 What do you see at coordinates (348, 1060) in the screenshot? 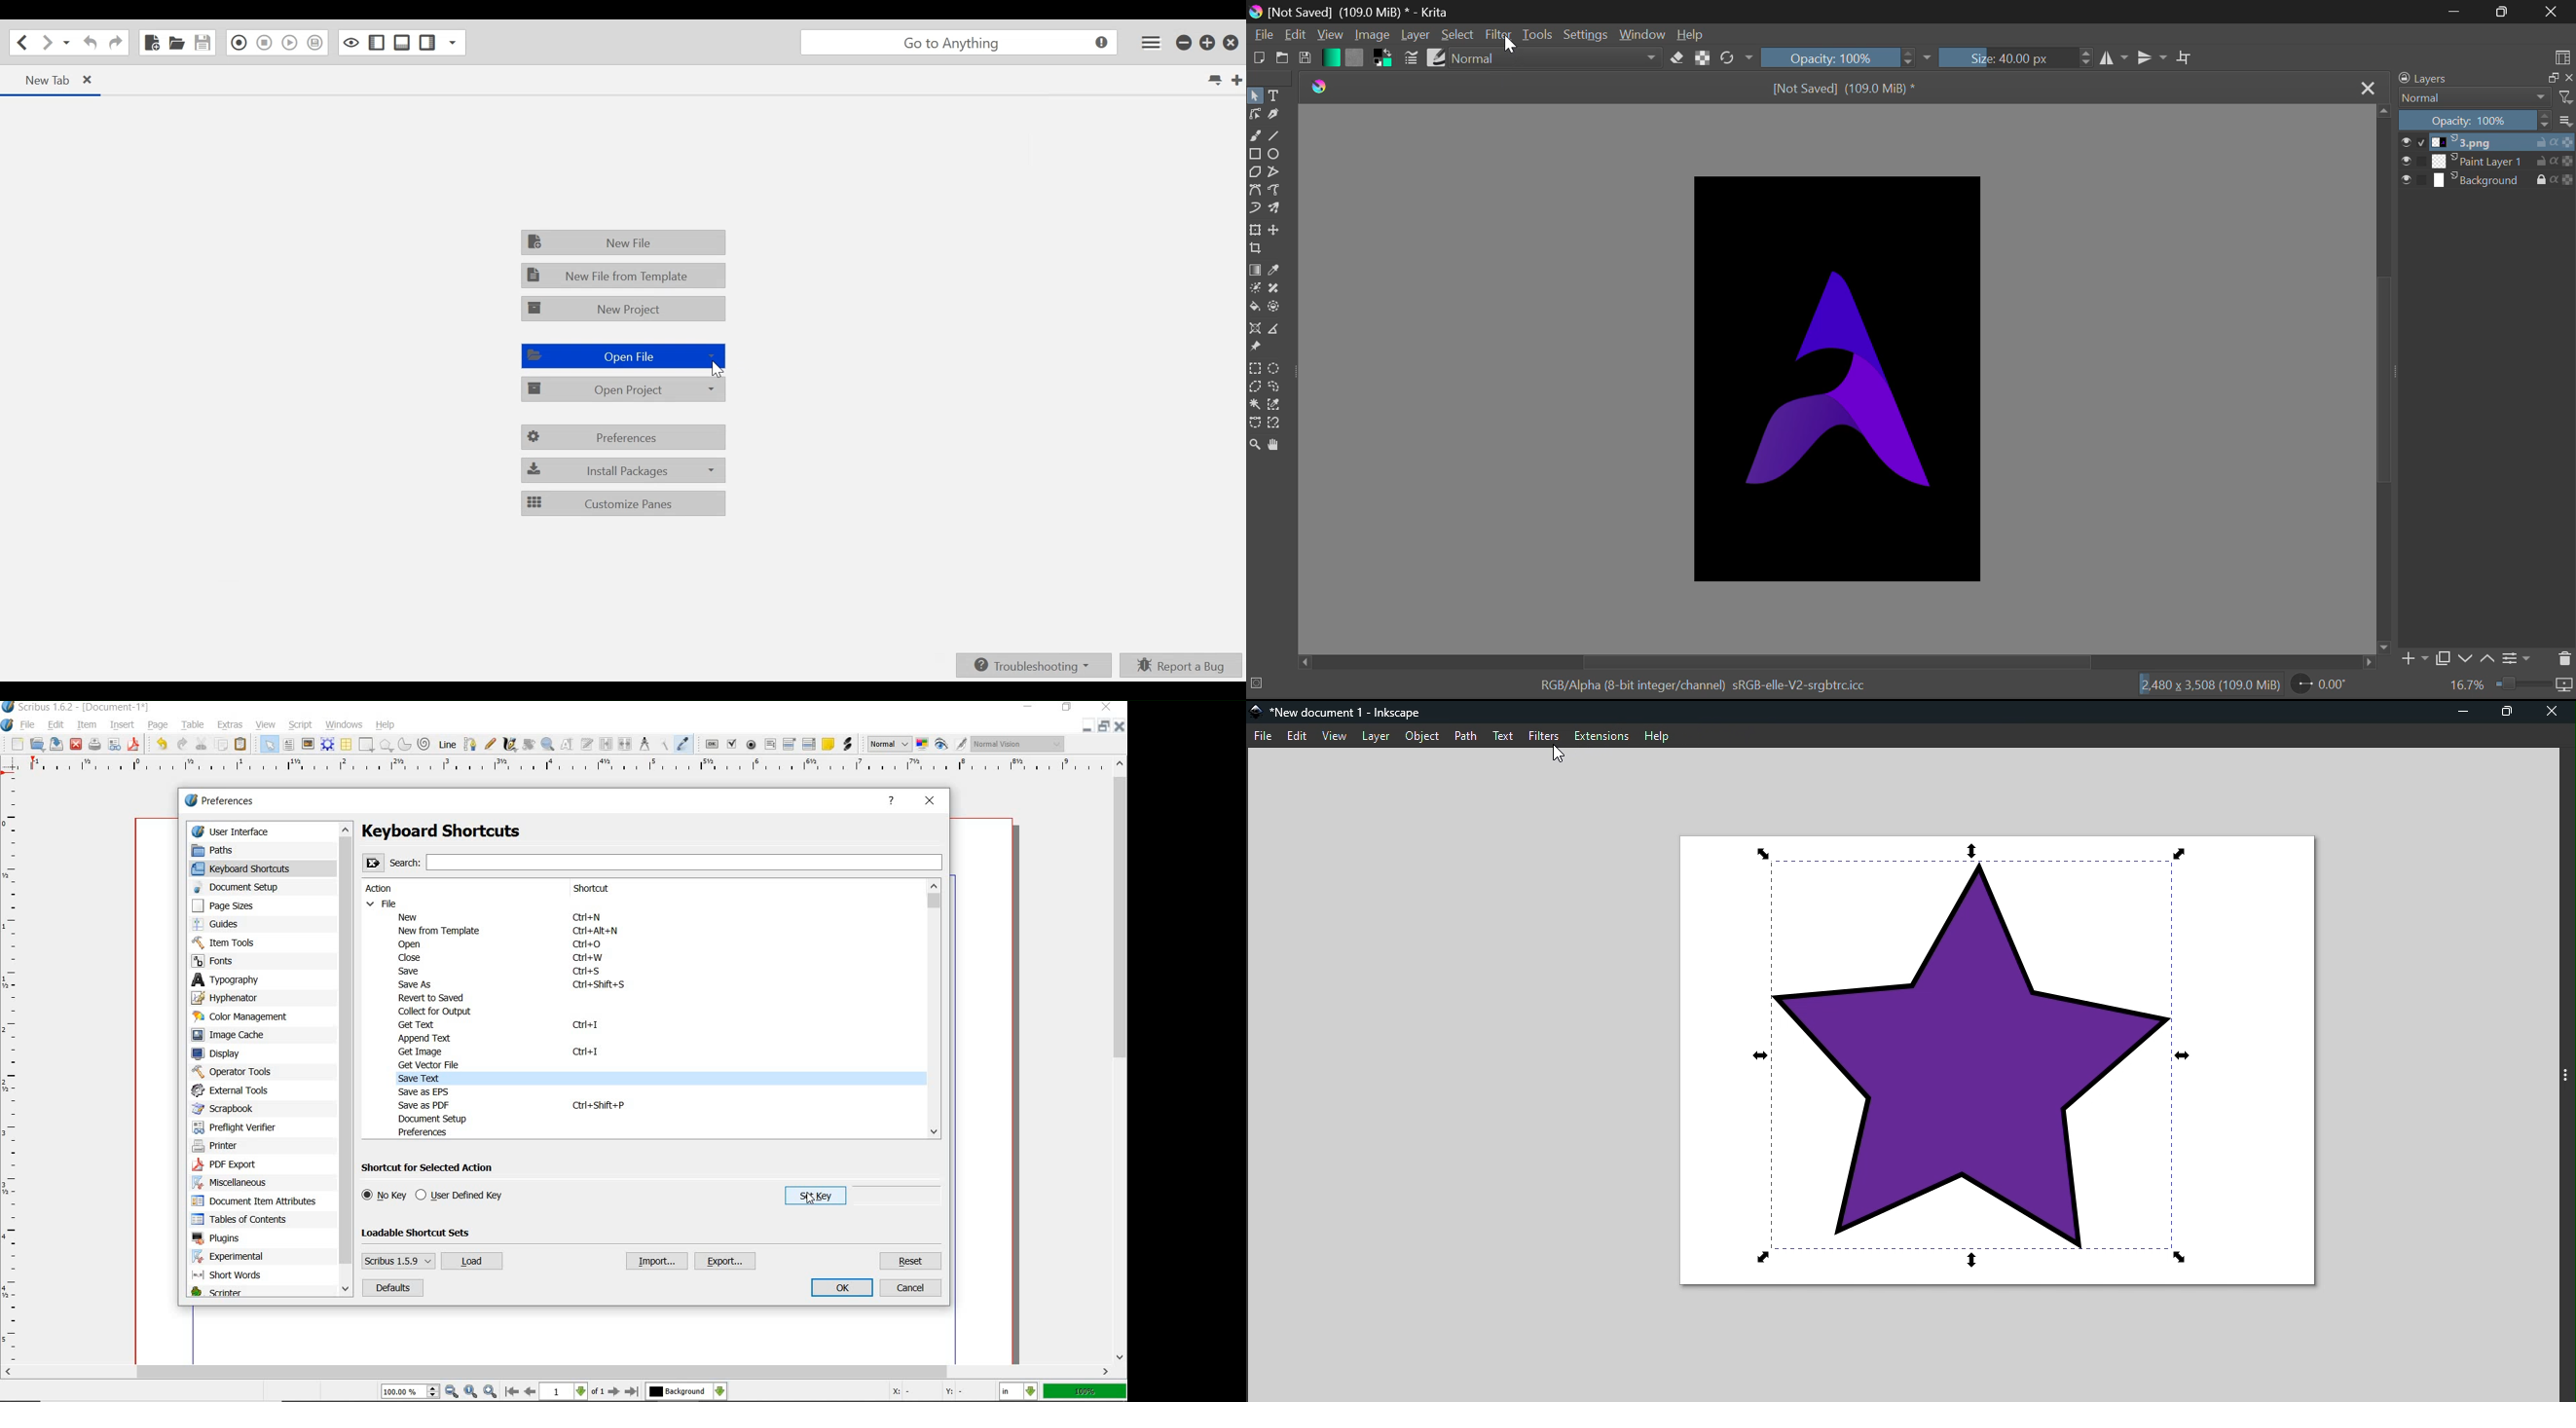
I see `scrollbar` at bounding box center [348, 1060].